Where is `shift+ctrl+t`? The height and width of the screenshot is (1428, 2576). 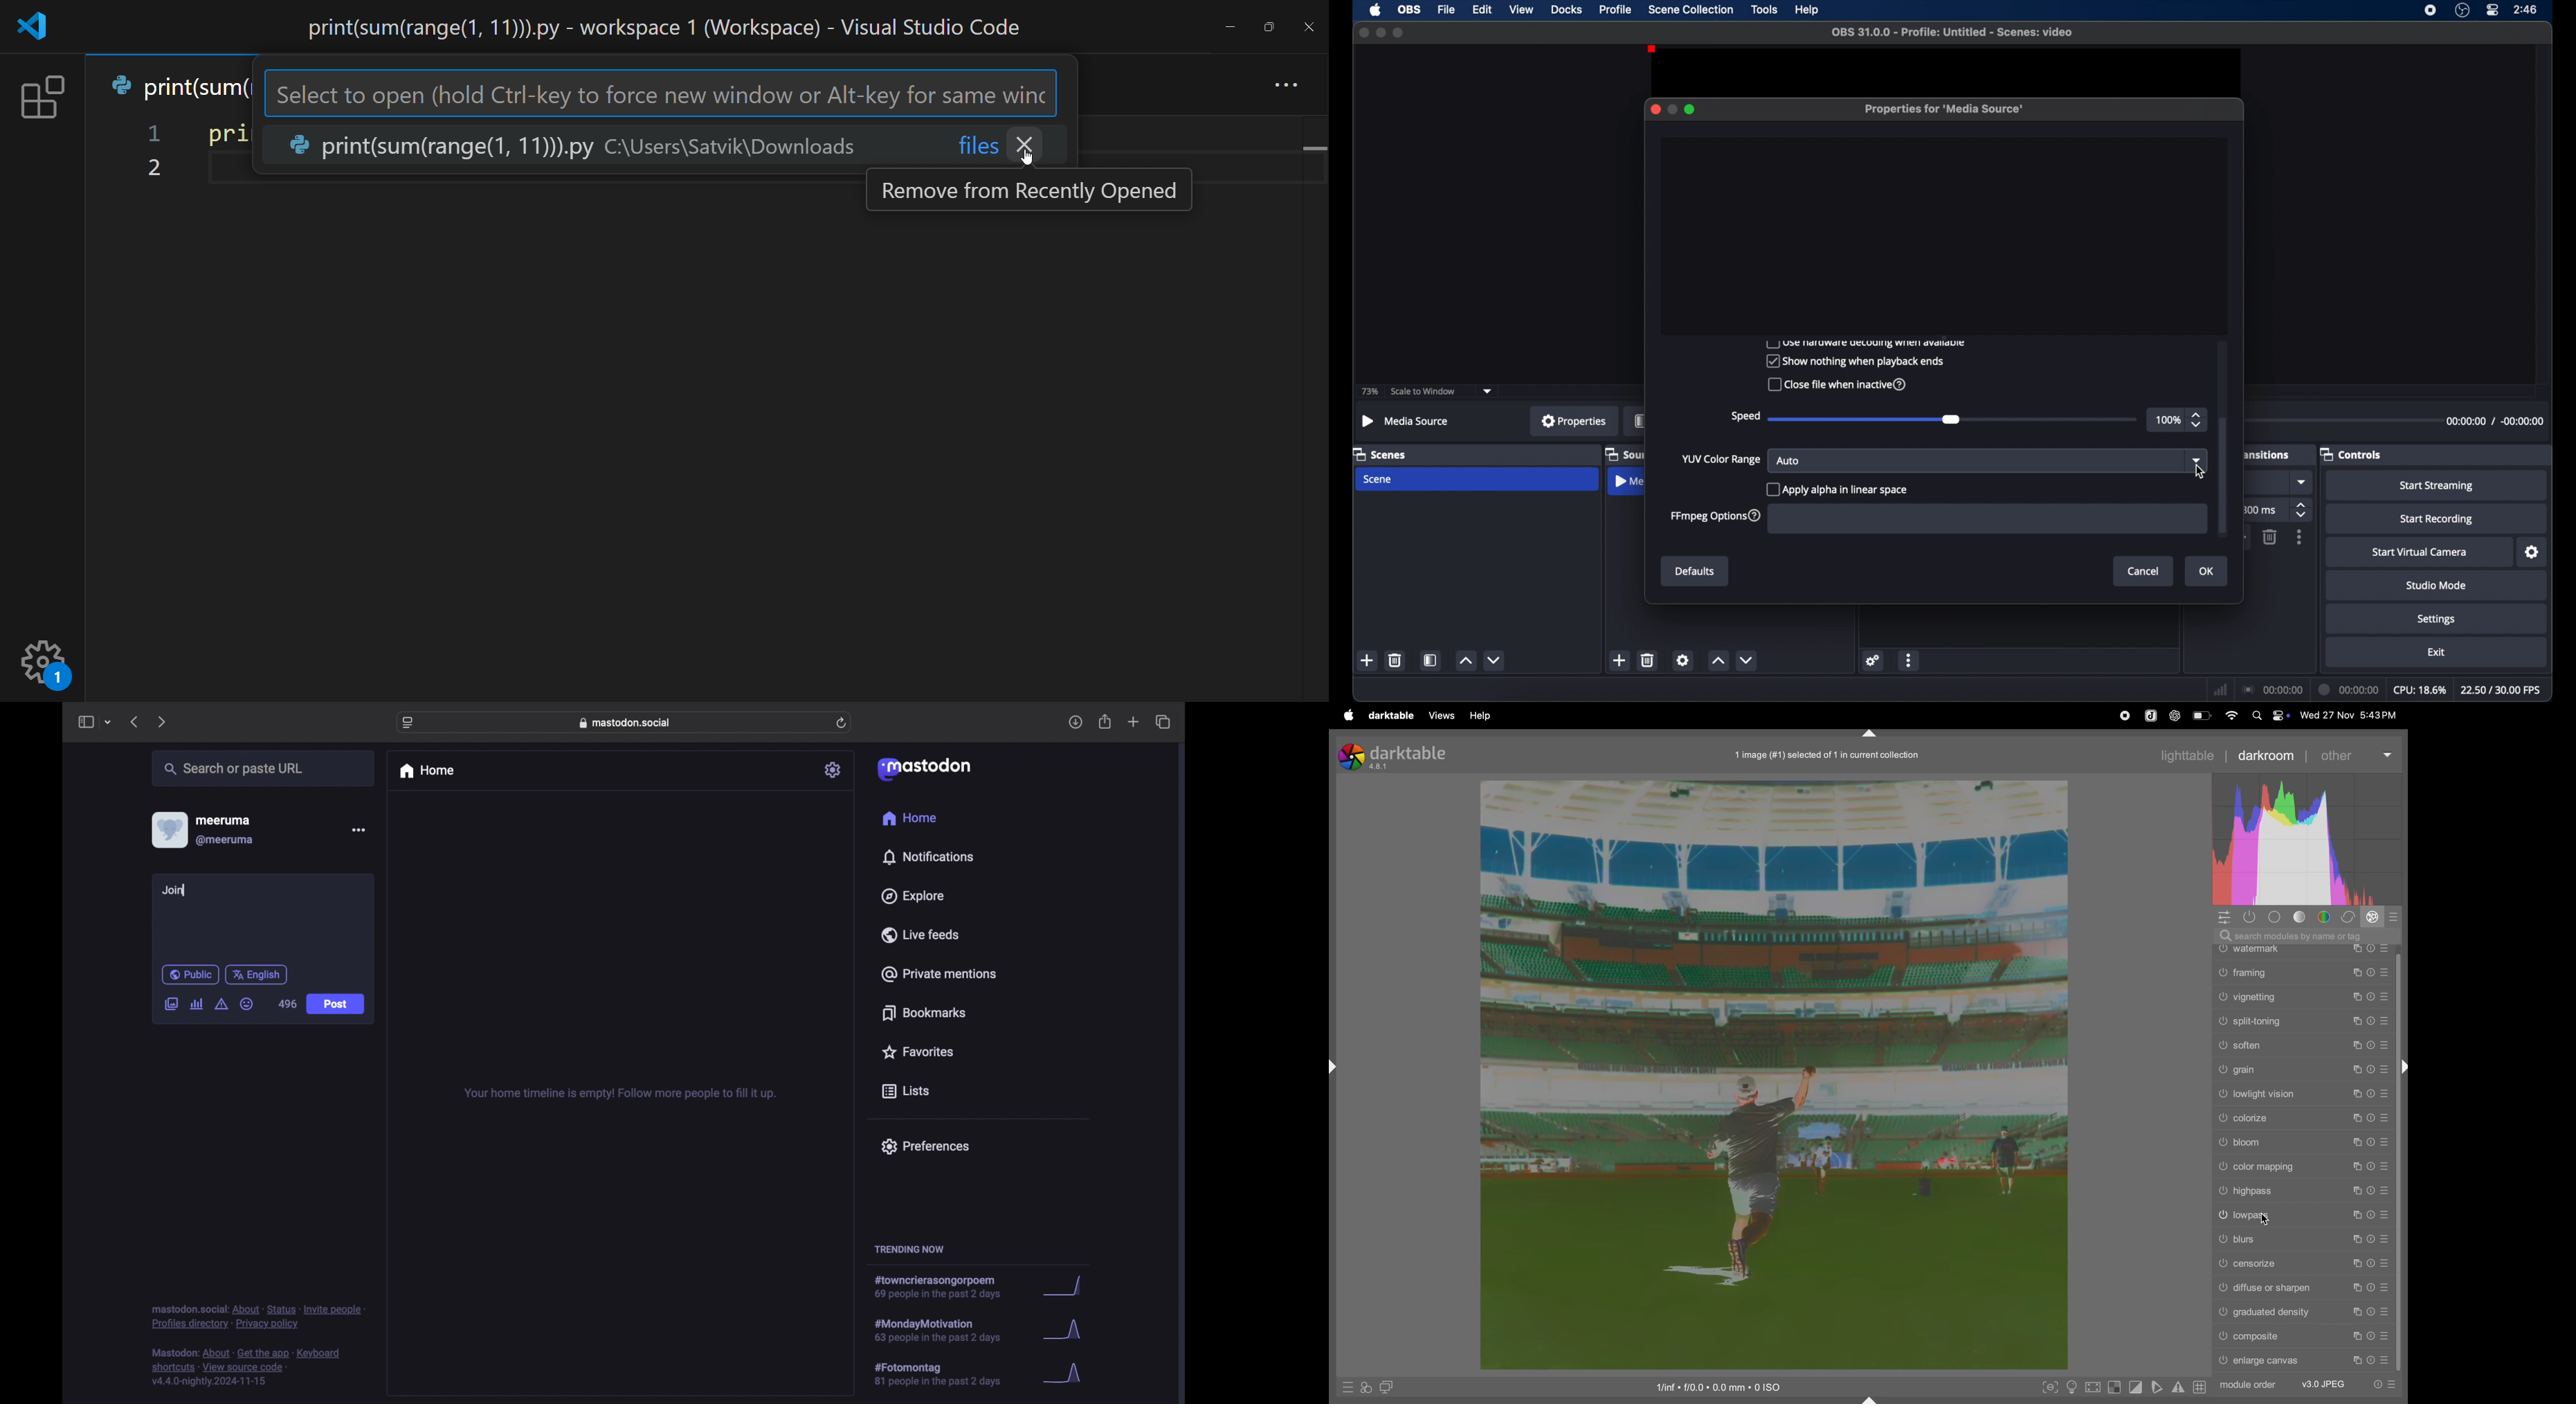 shift+ctrl+t is located at coordinates (1870, 733).